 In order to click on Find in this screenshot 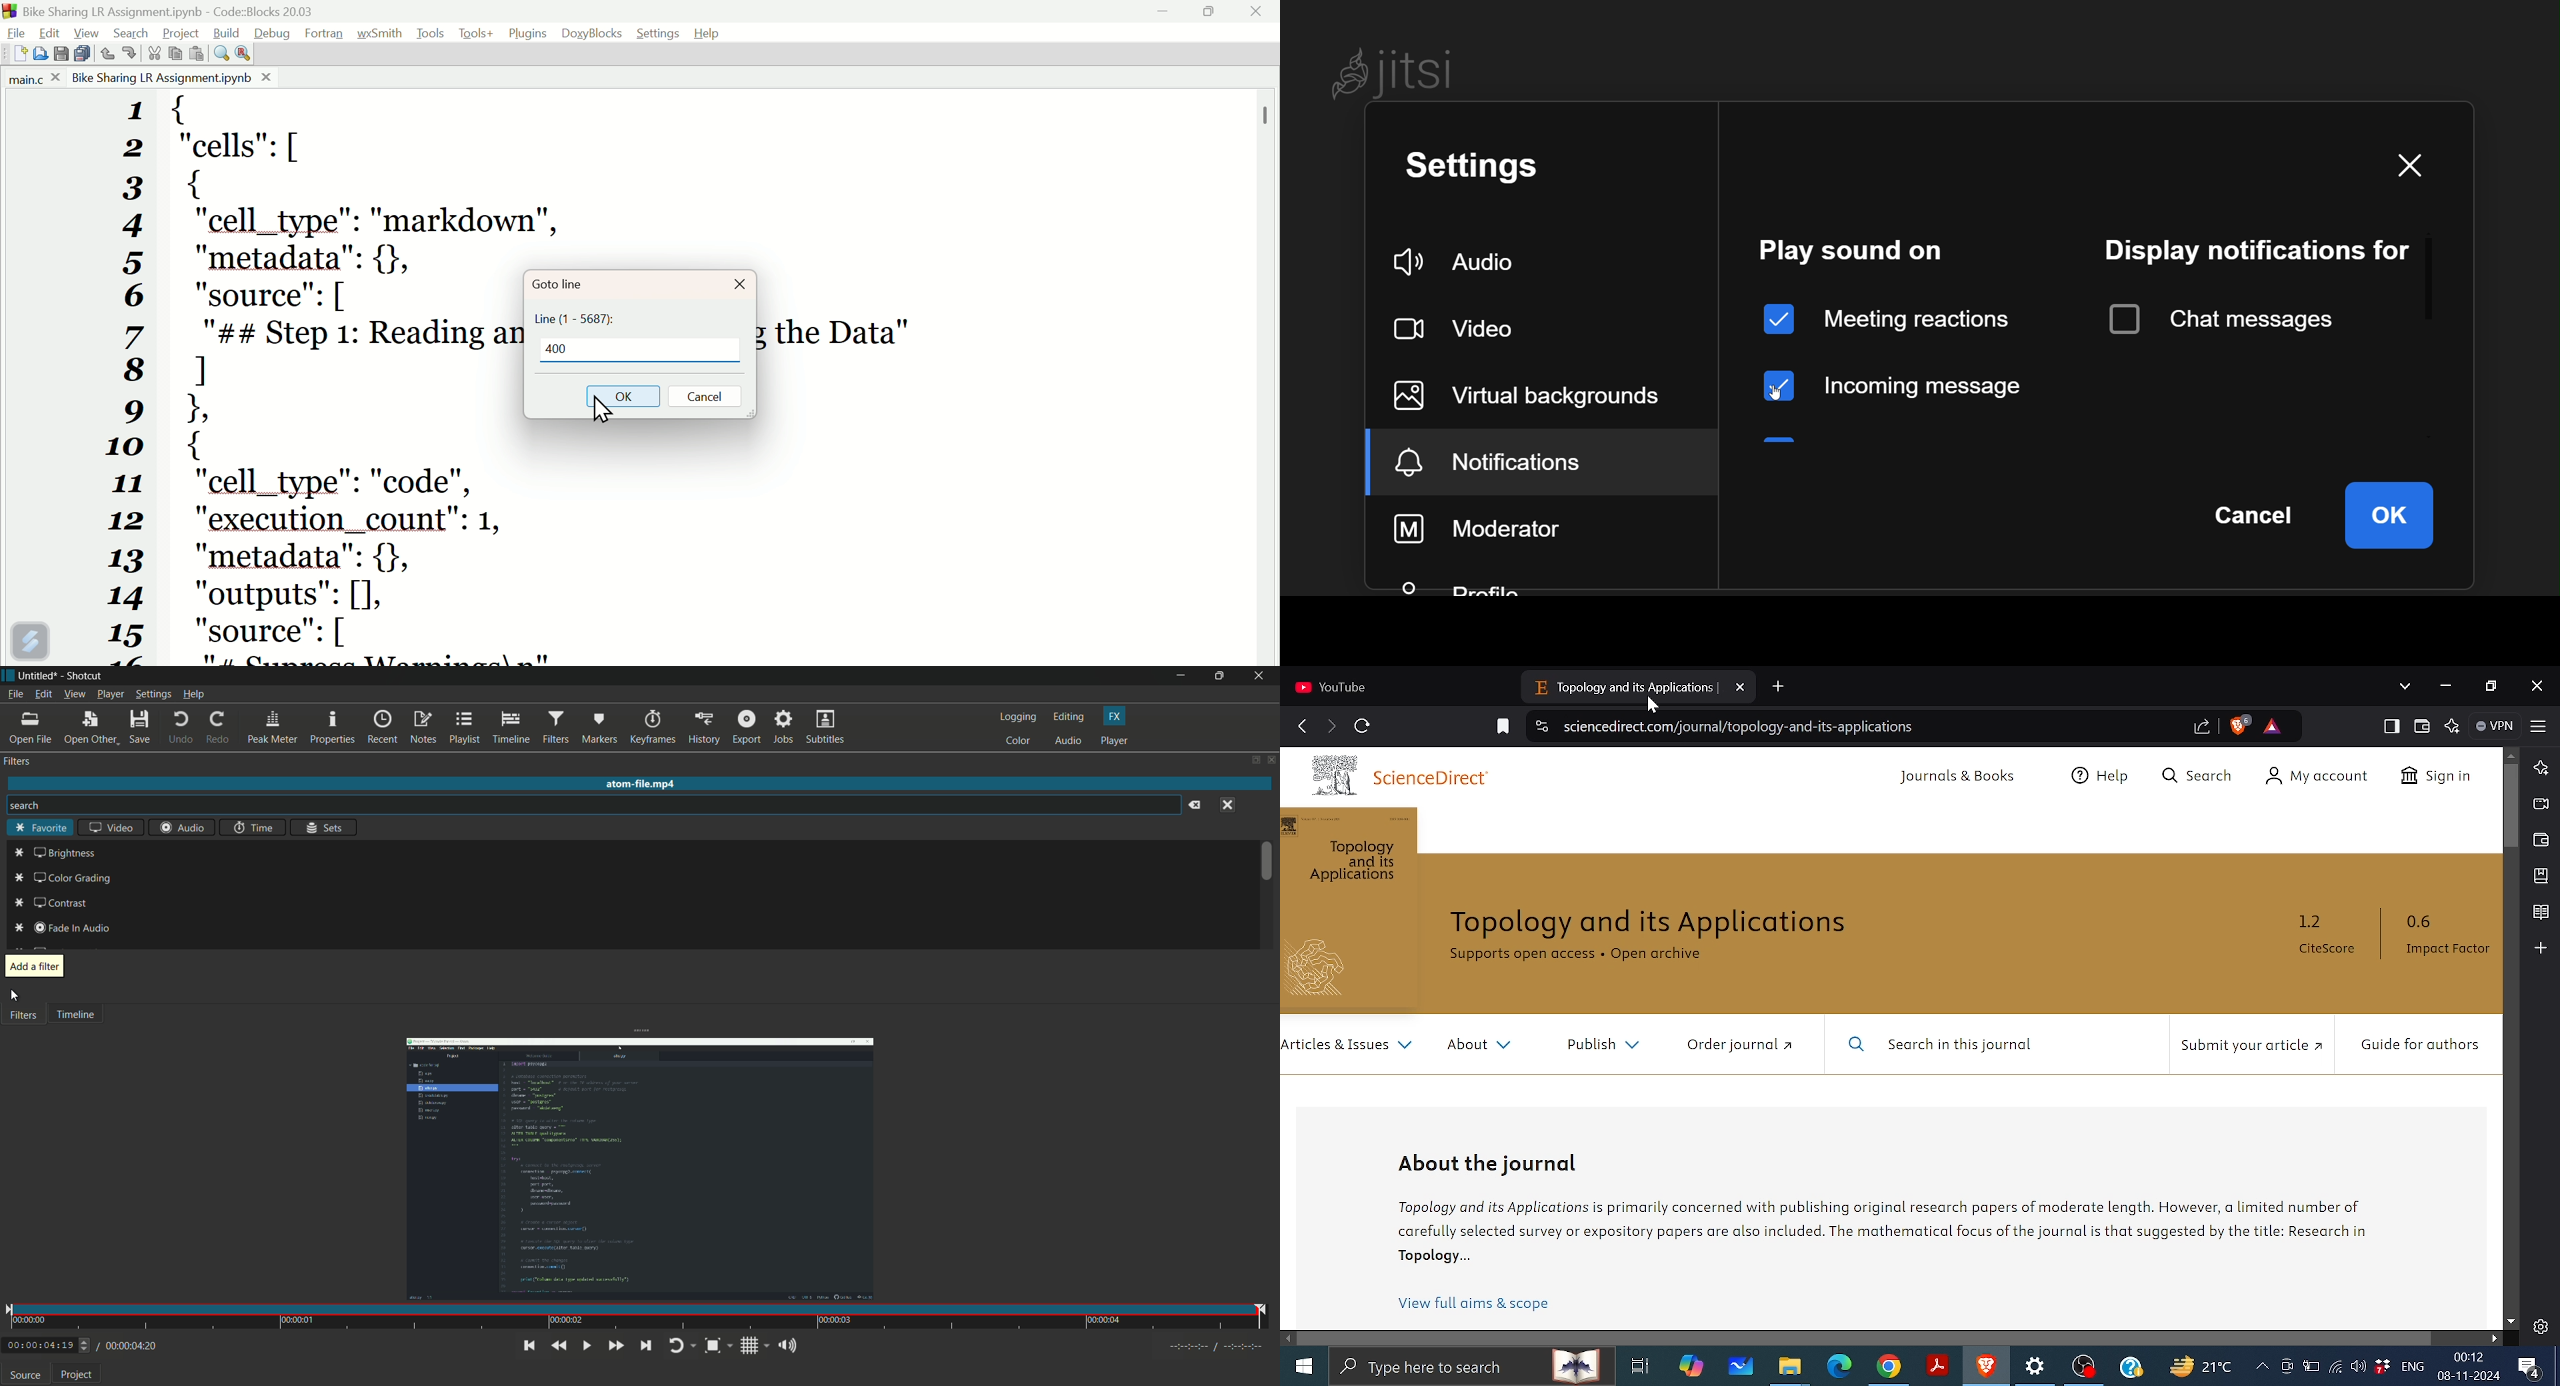, I will do `click(218, 53)`.